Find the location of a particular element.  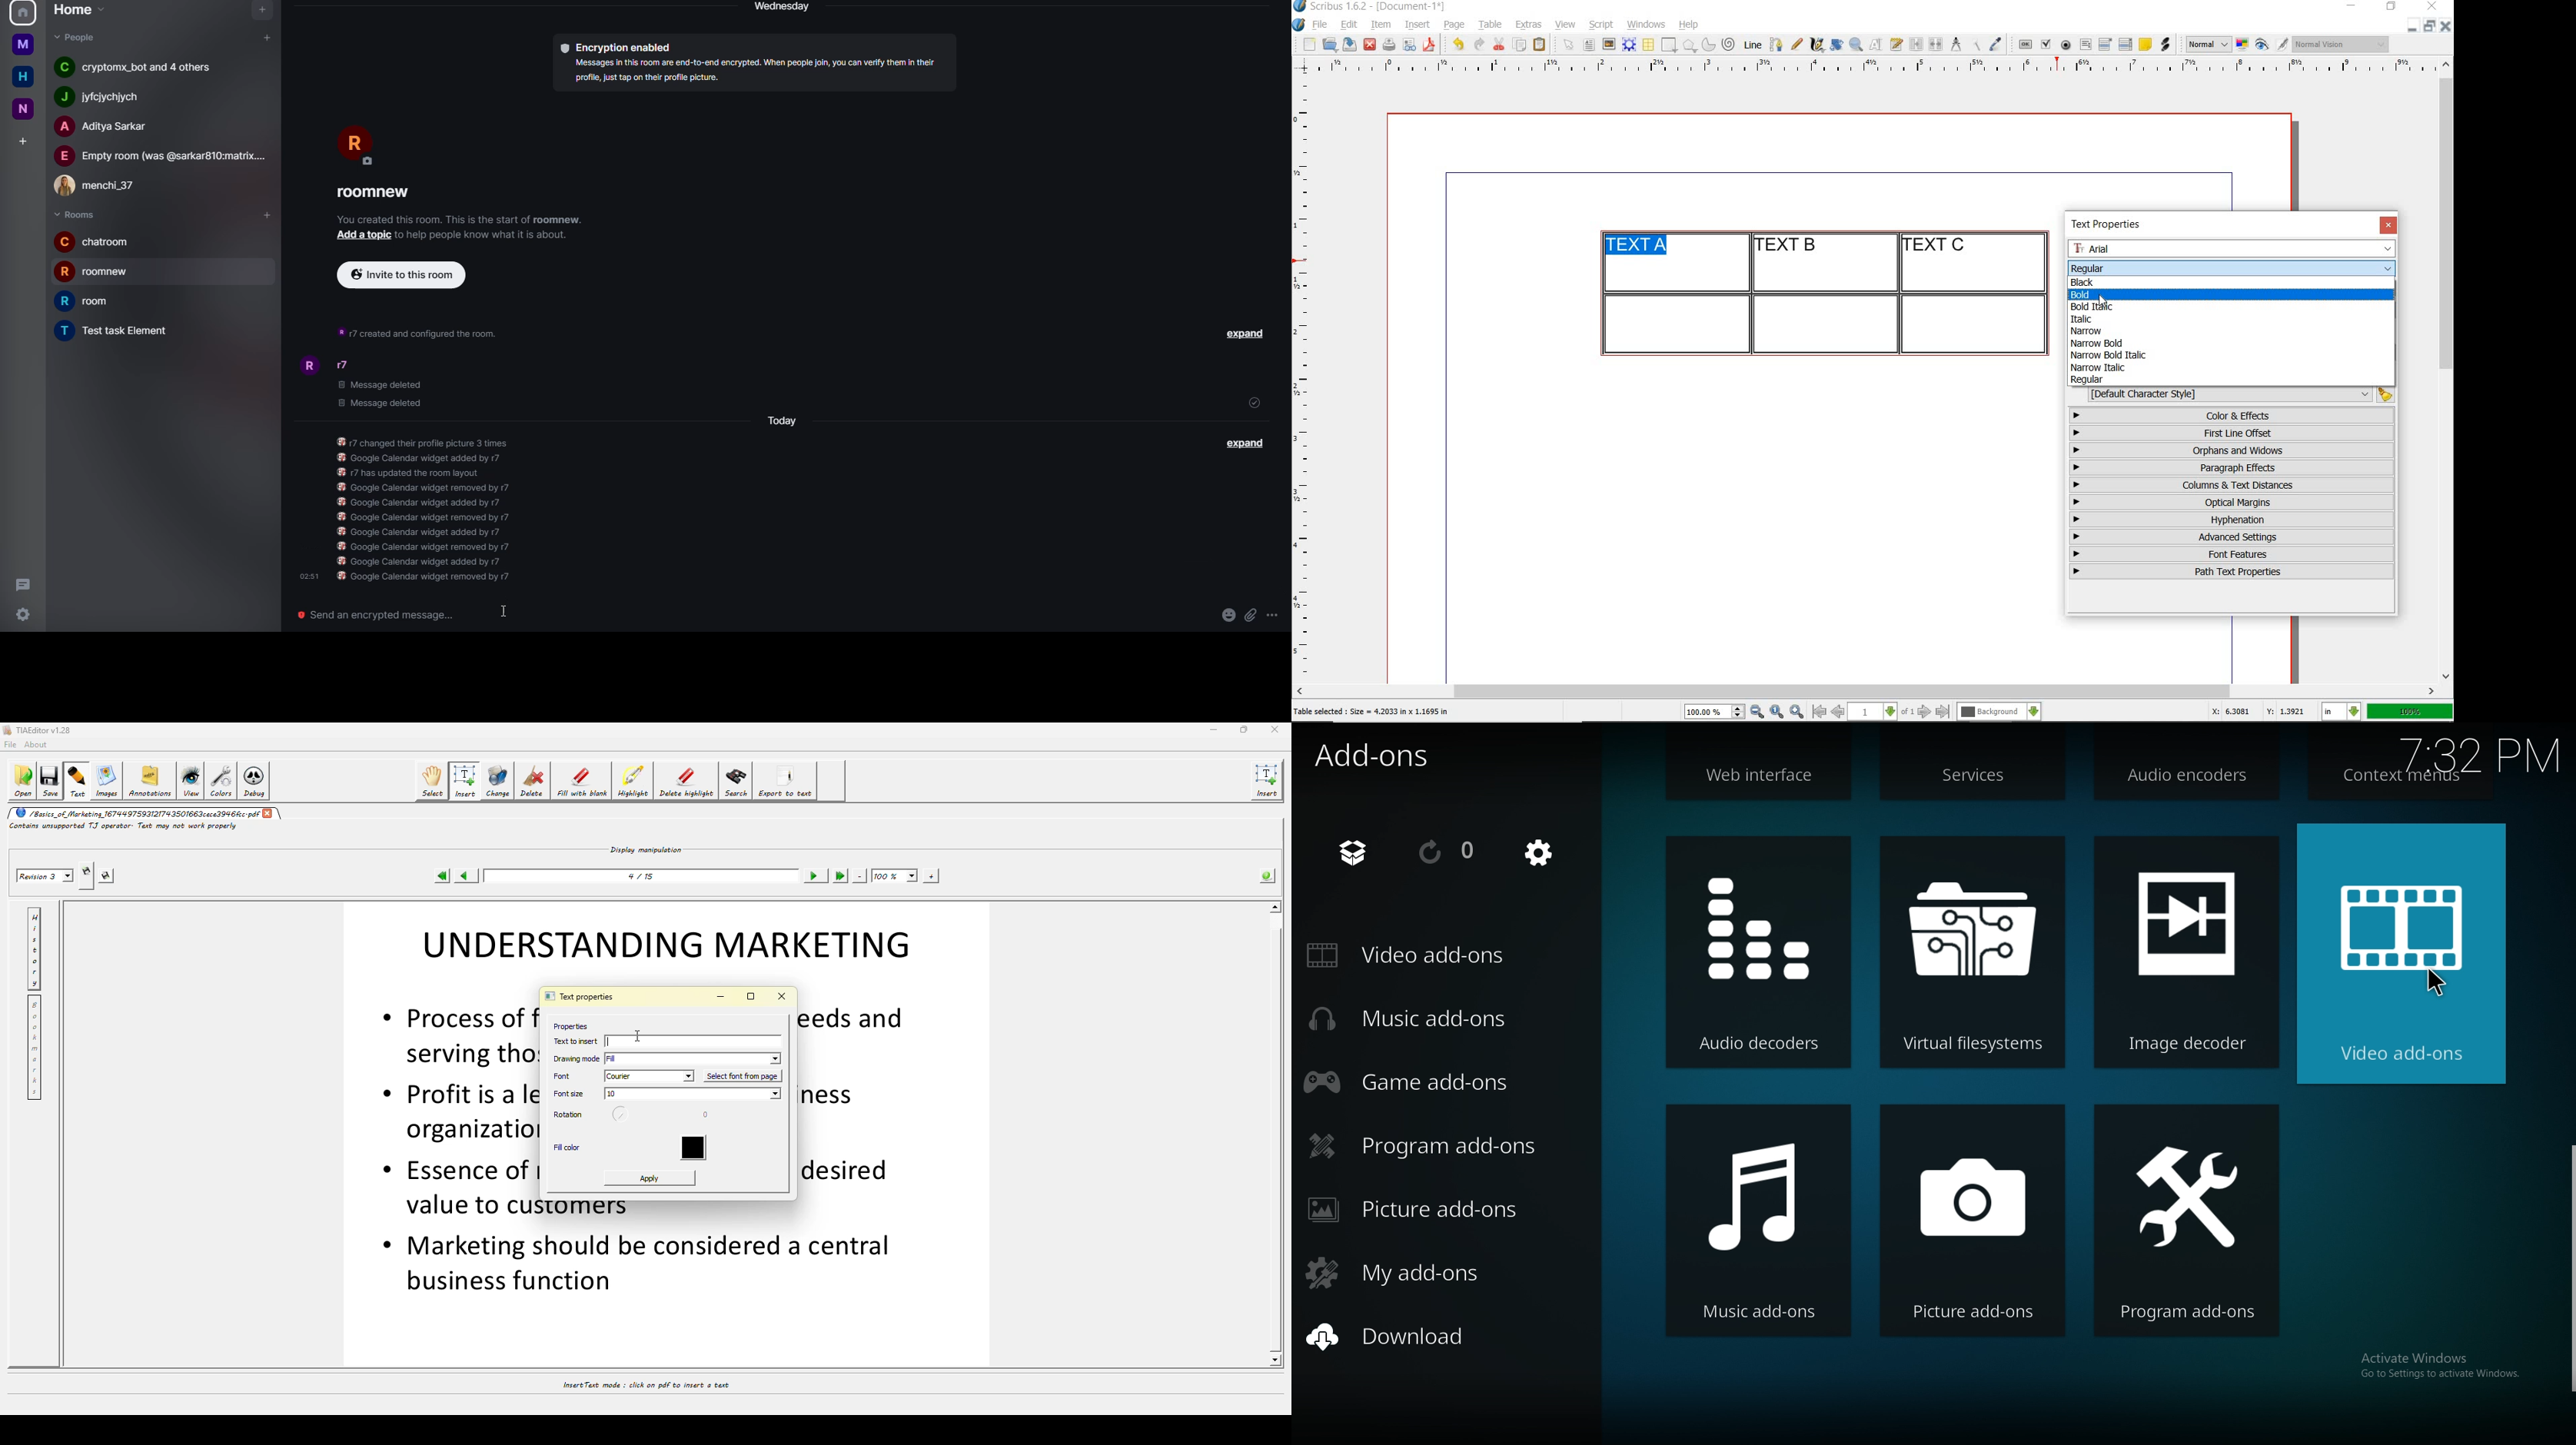

edit text with story editor is located at coordinates (1896, 44).